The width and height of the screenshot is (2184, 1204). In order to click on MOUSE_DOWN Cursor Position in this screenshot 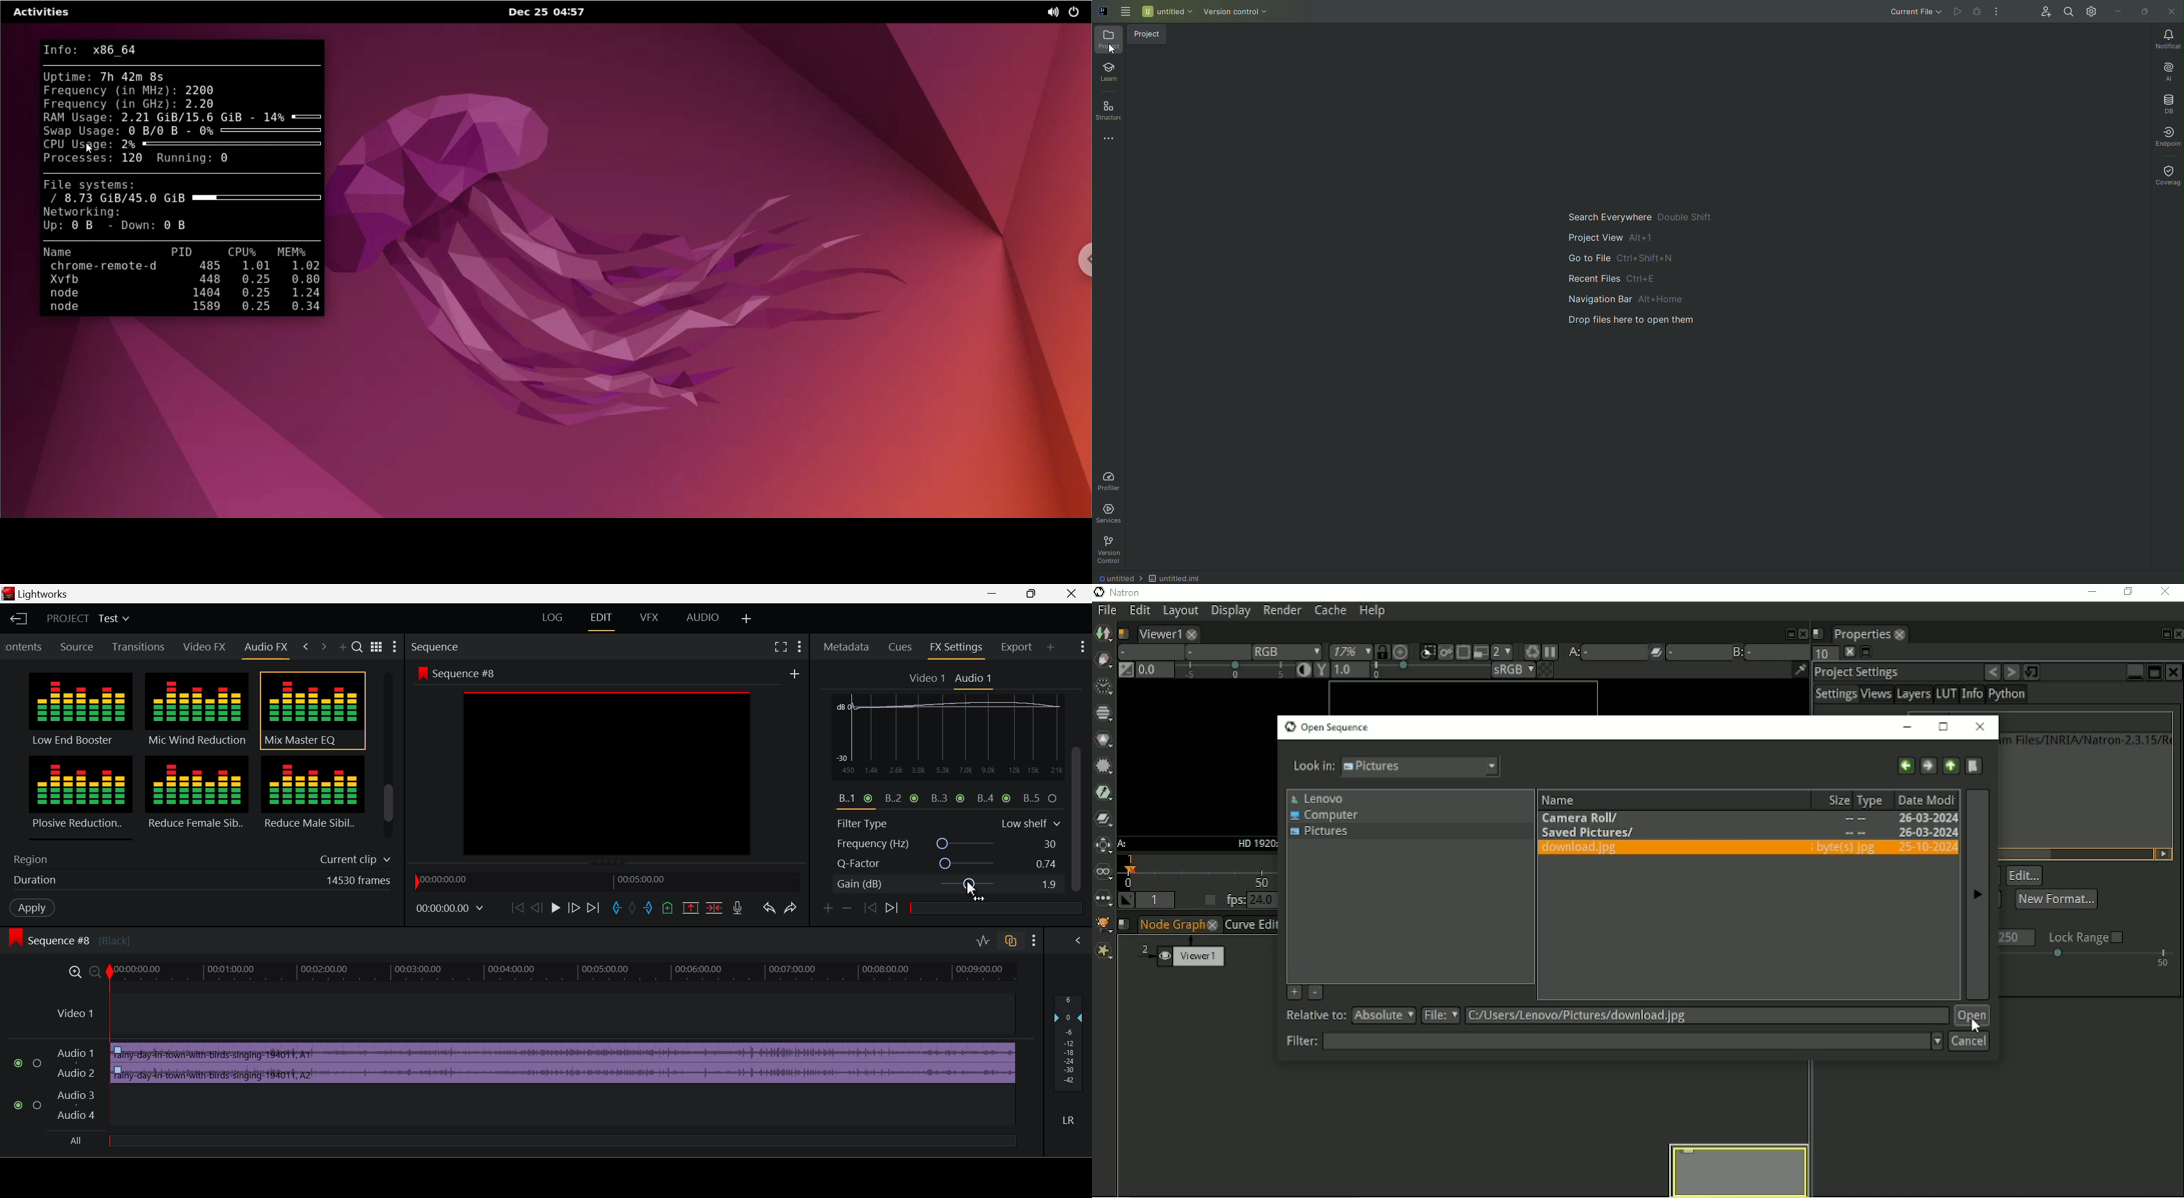, I will do `click(974, 888)`.